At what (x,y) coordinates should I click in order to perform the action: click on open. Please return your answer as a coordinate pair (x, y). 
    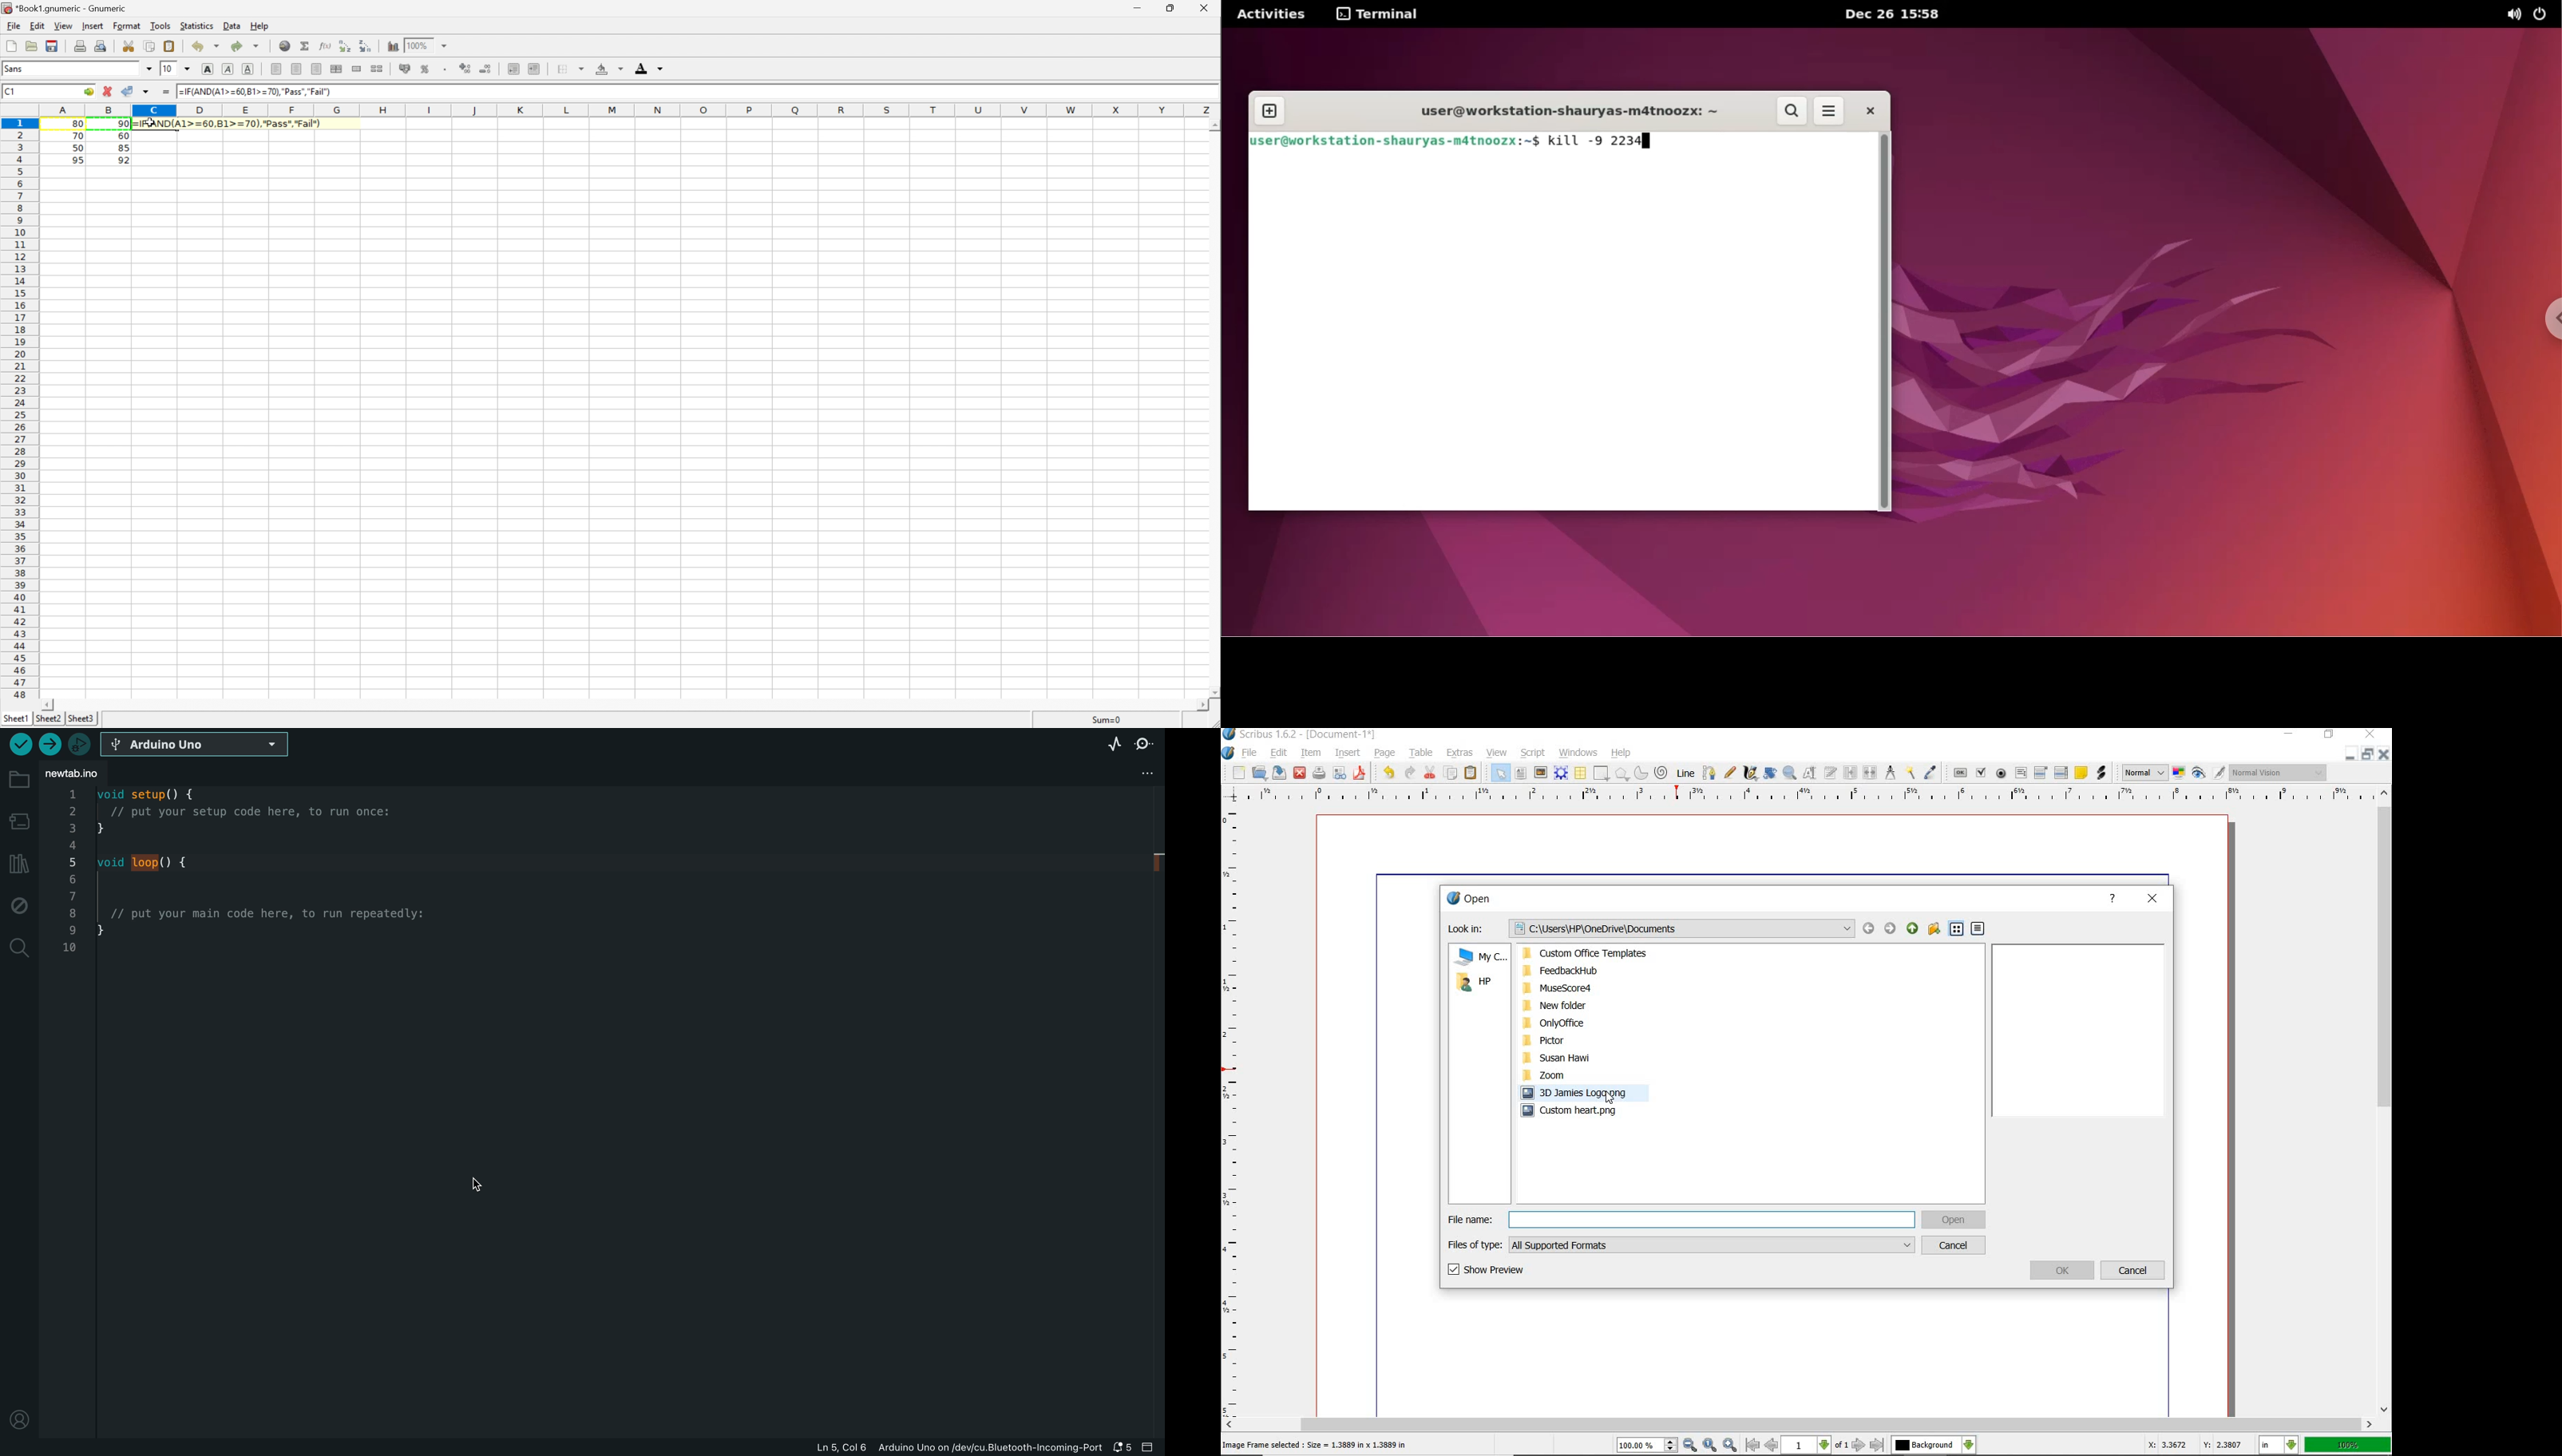
    Looking at the image, I should click on (1258, 772).